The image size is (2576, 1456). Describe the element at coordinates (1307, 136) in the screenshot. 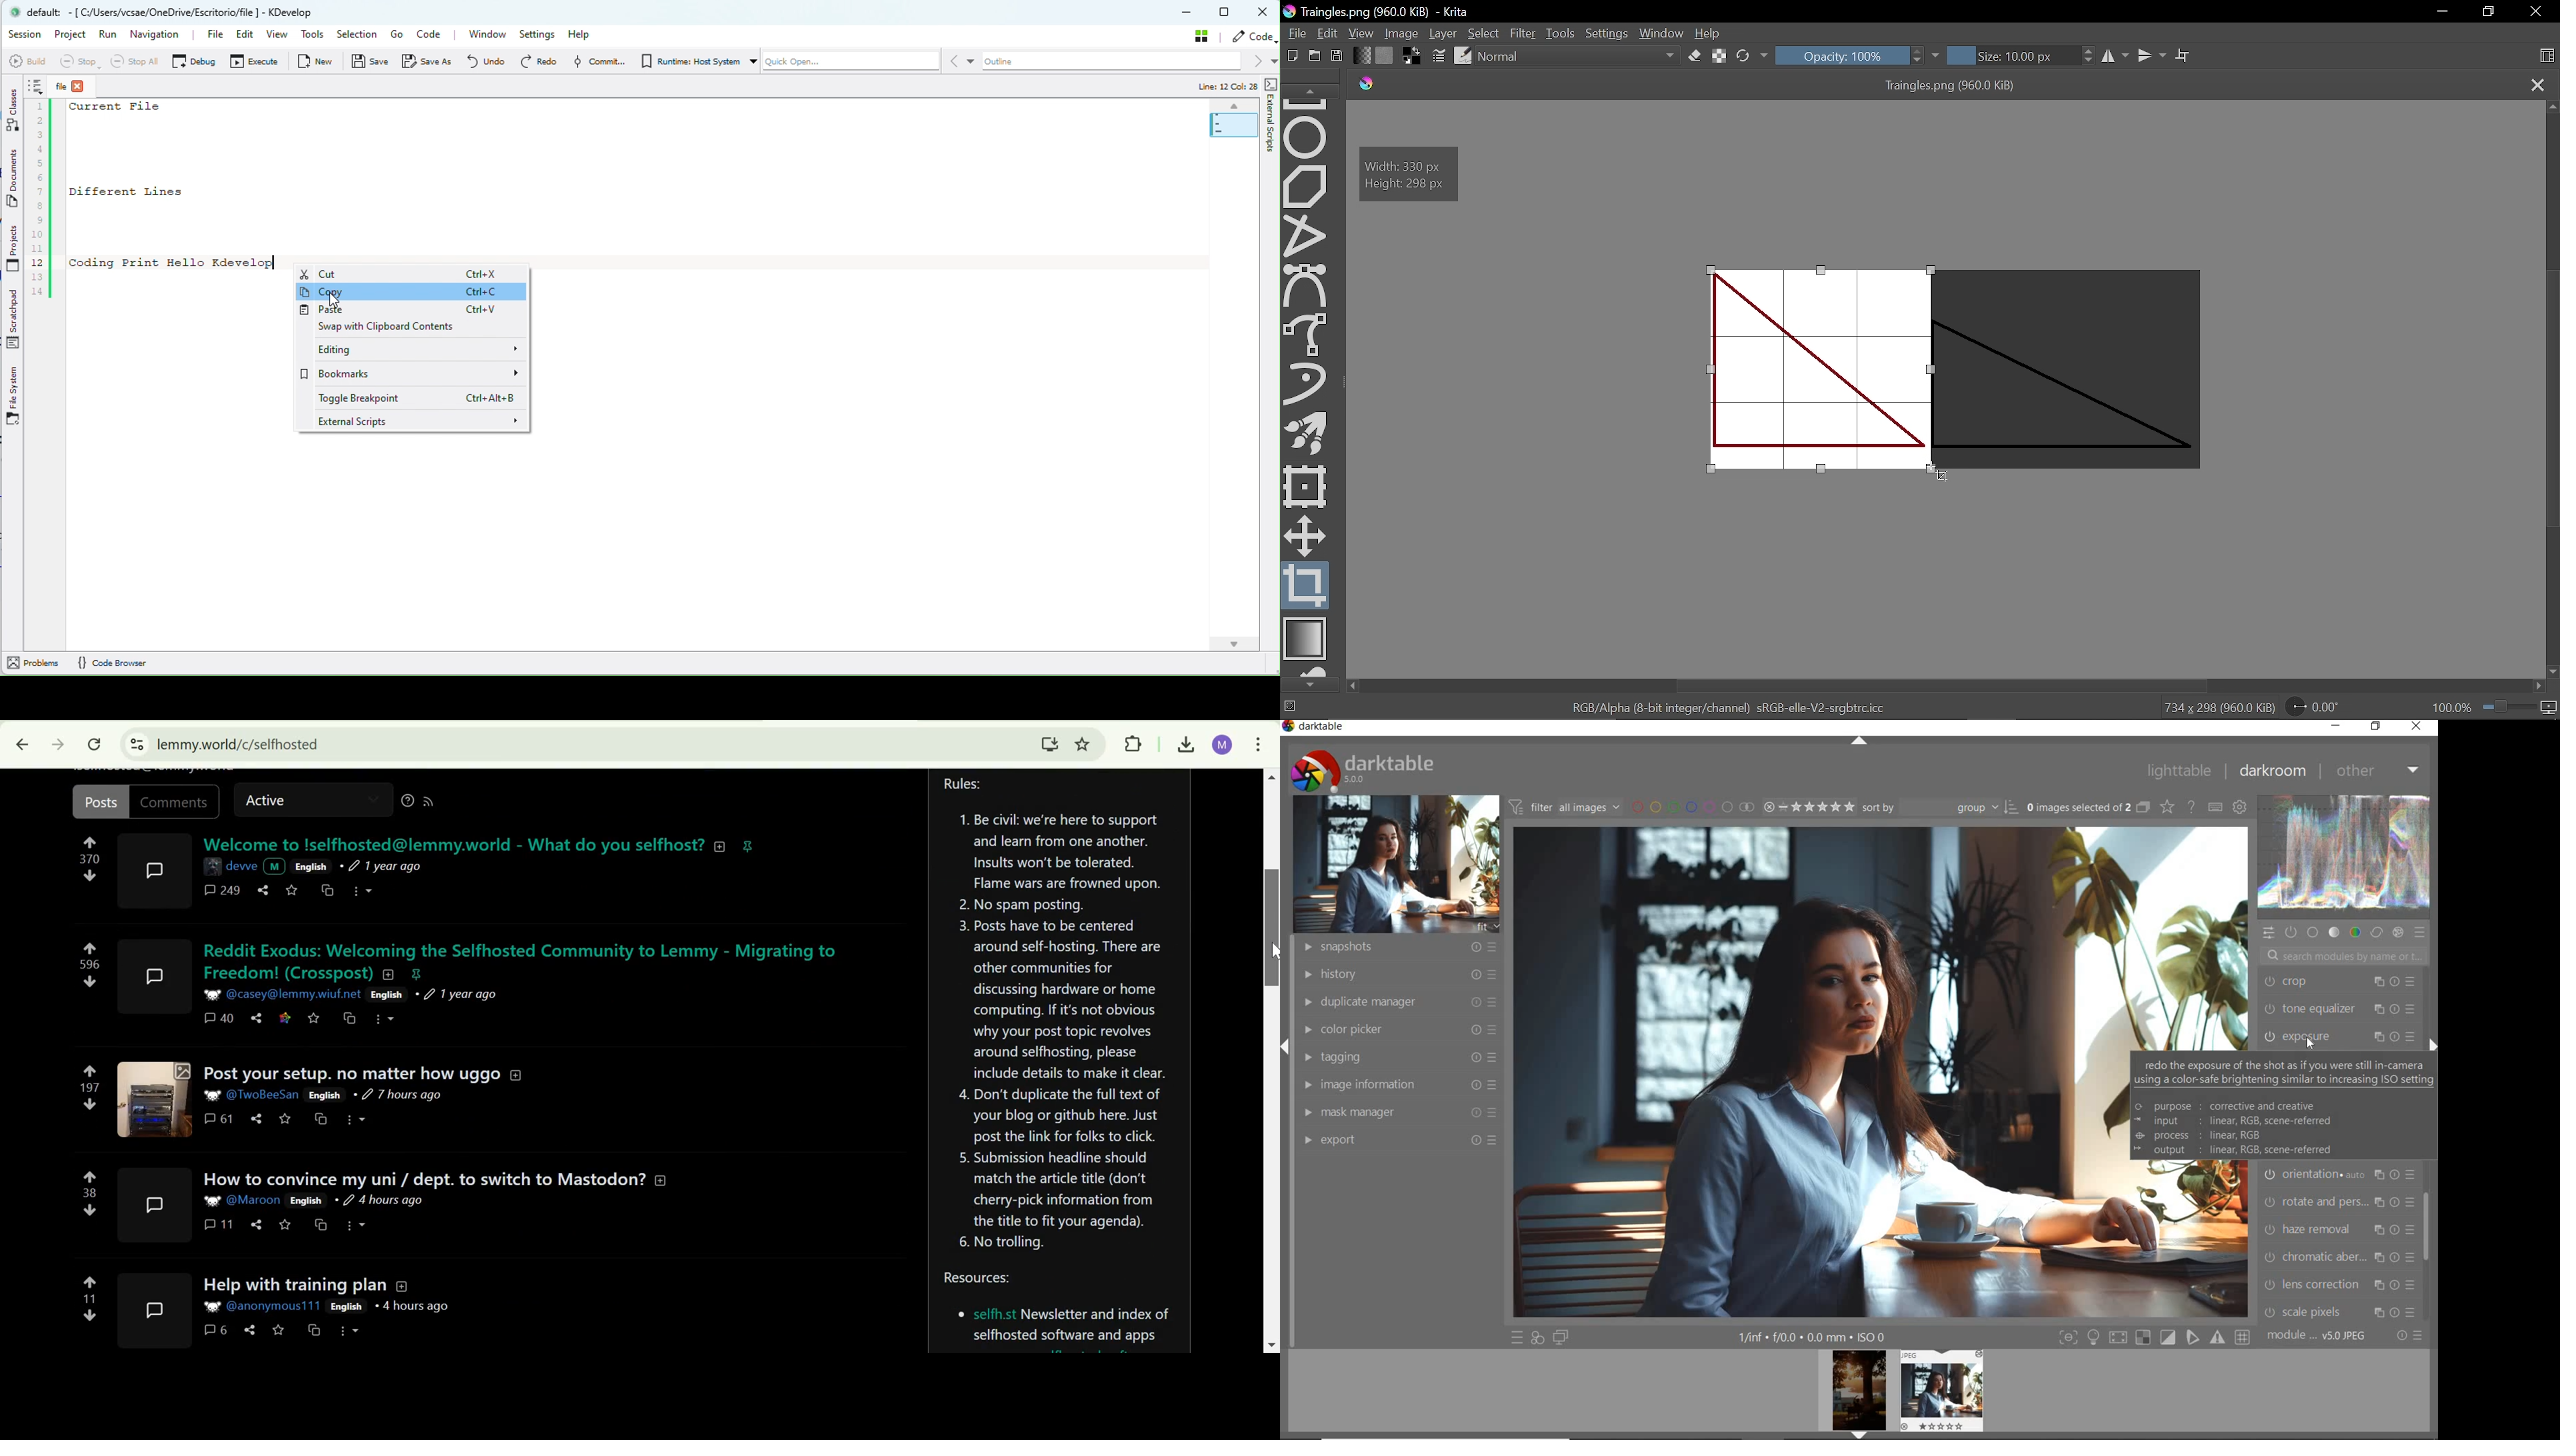

I see `Ellipse tool` at that location.